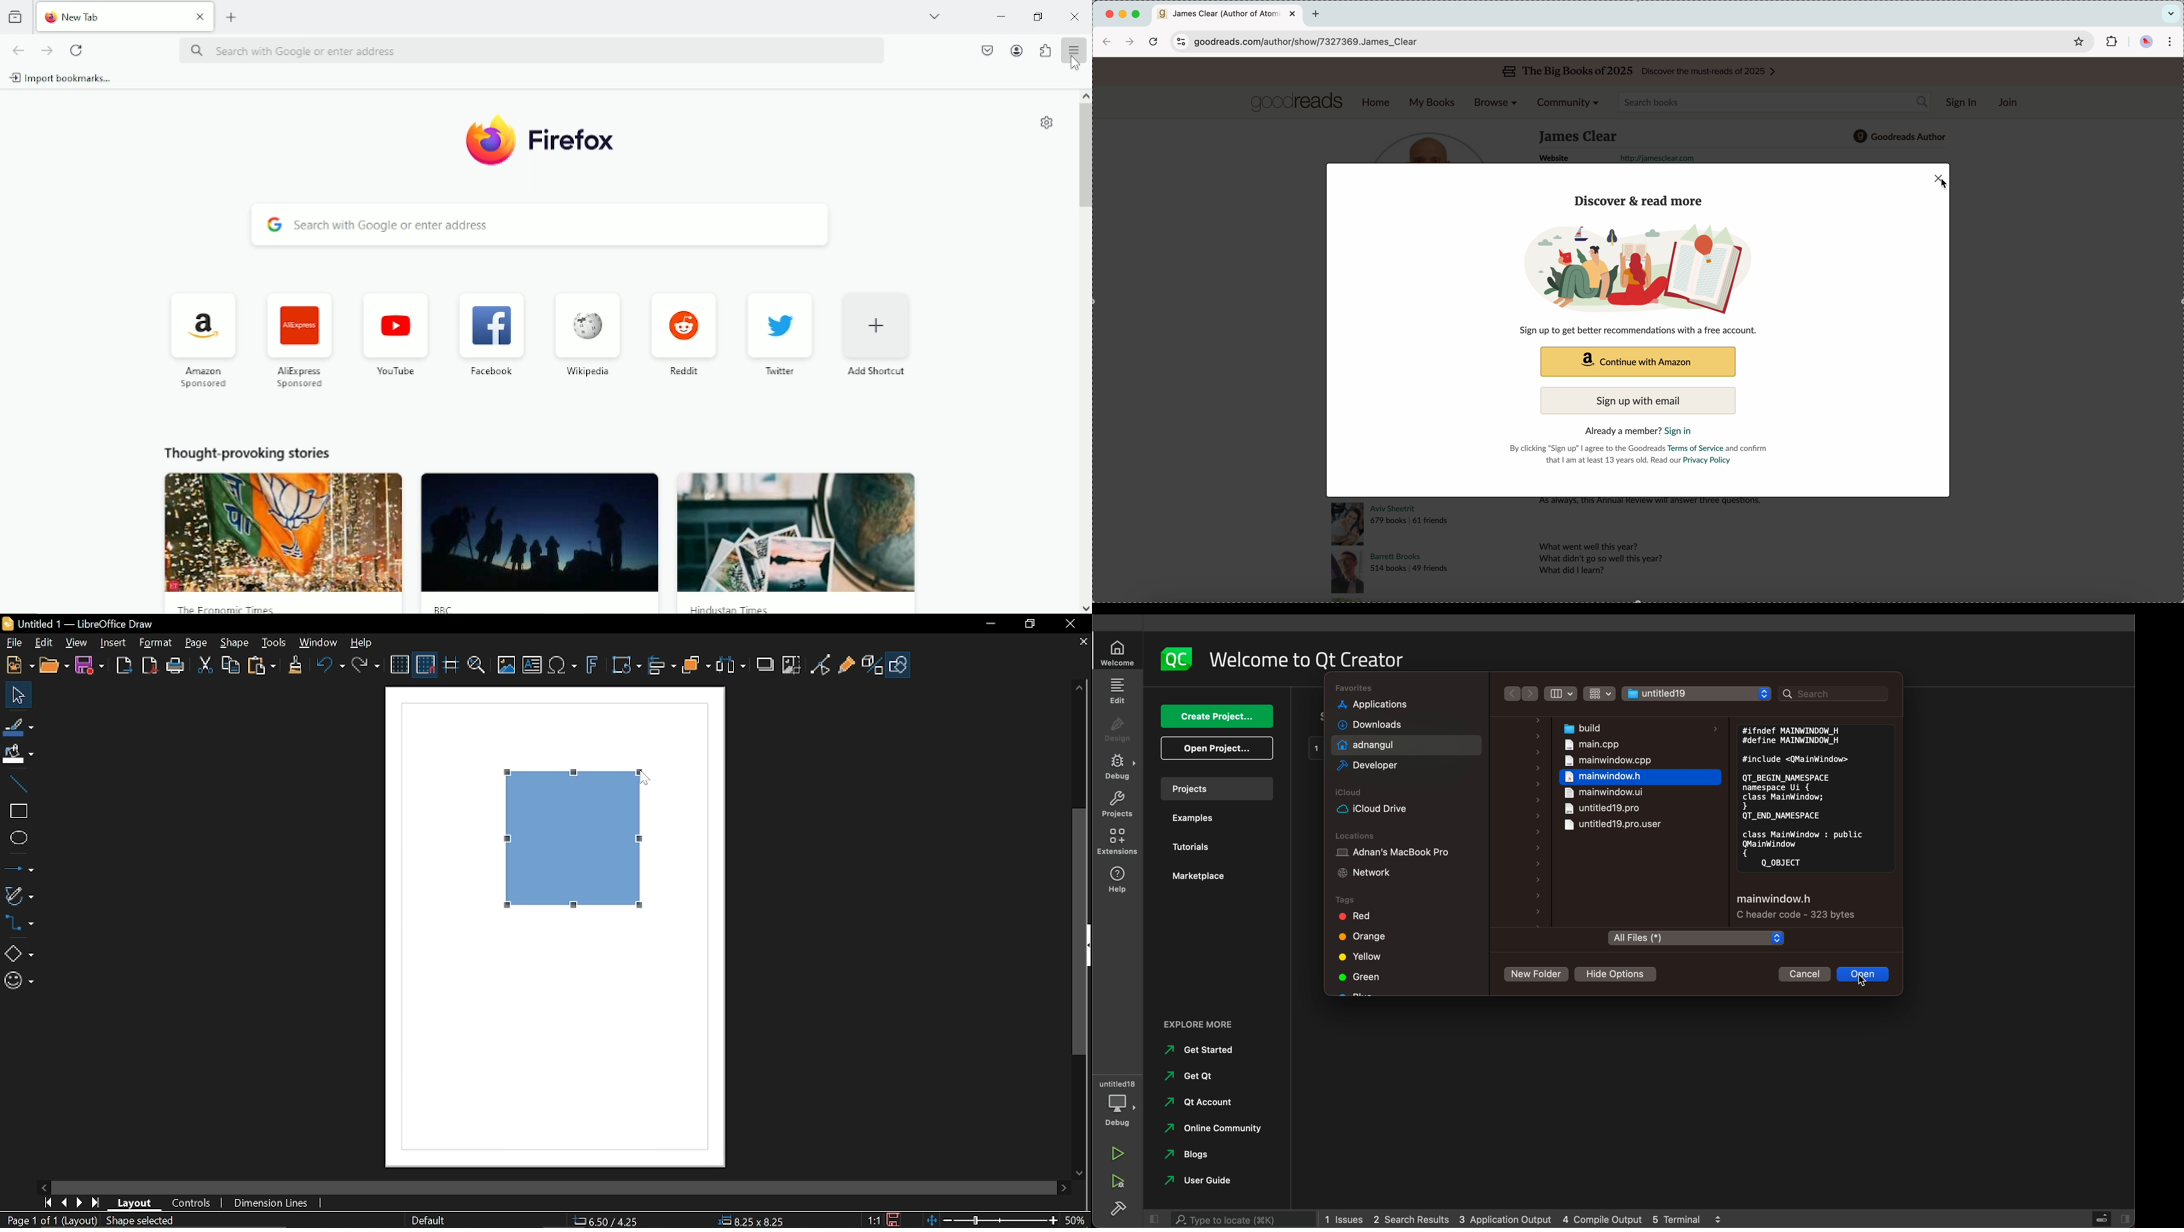  I want to click on 3 application output, so click(1505, 1218).